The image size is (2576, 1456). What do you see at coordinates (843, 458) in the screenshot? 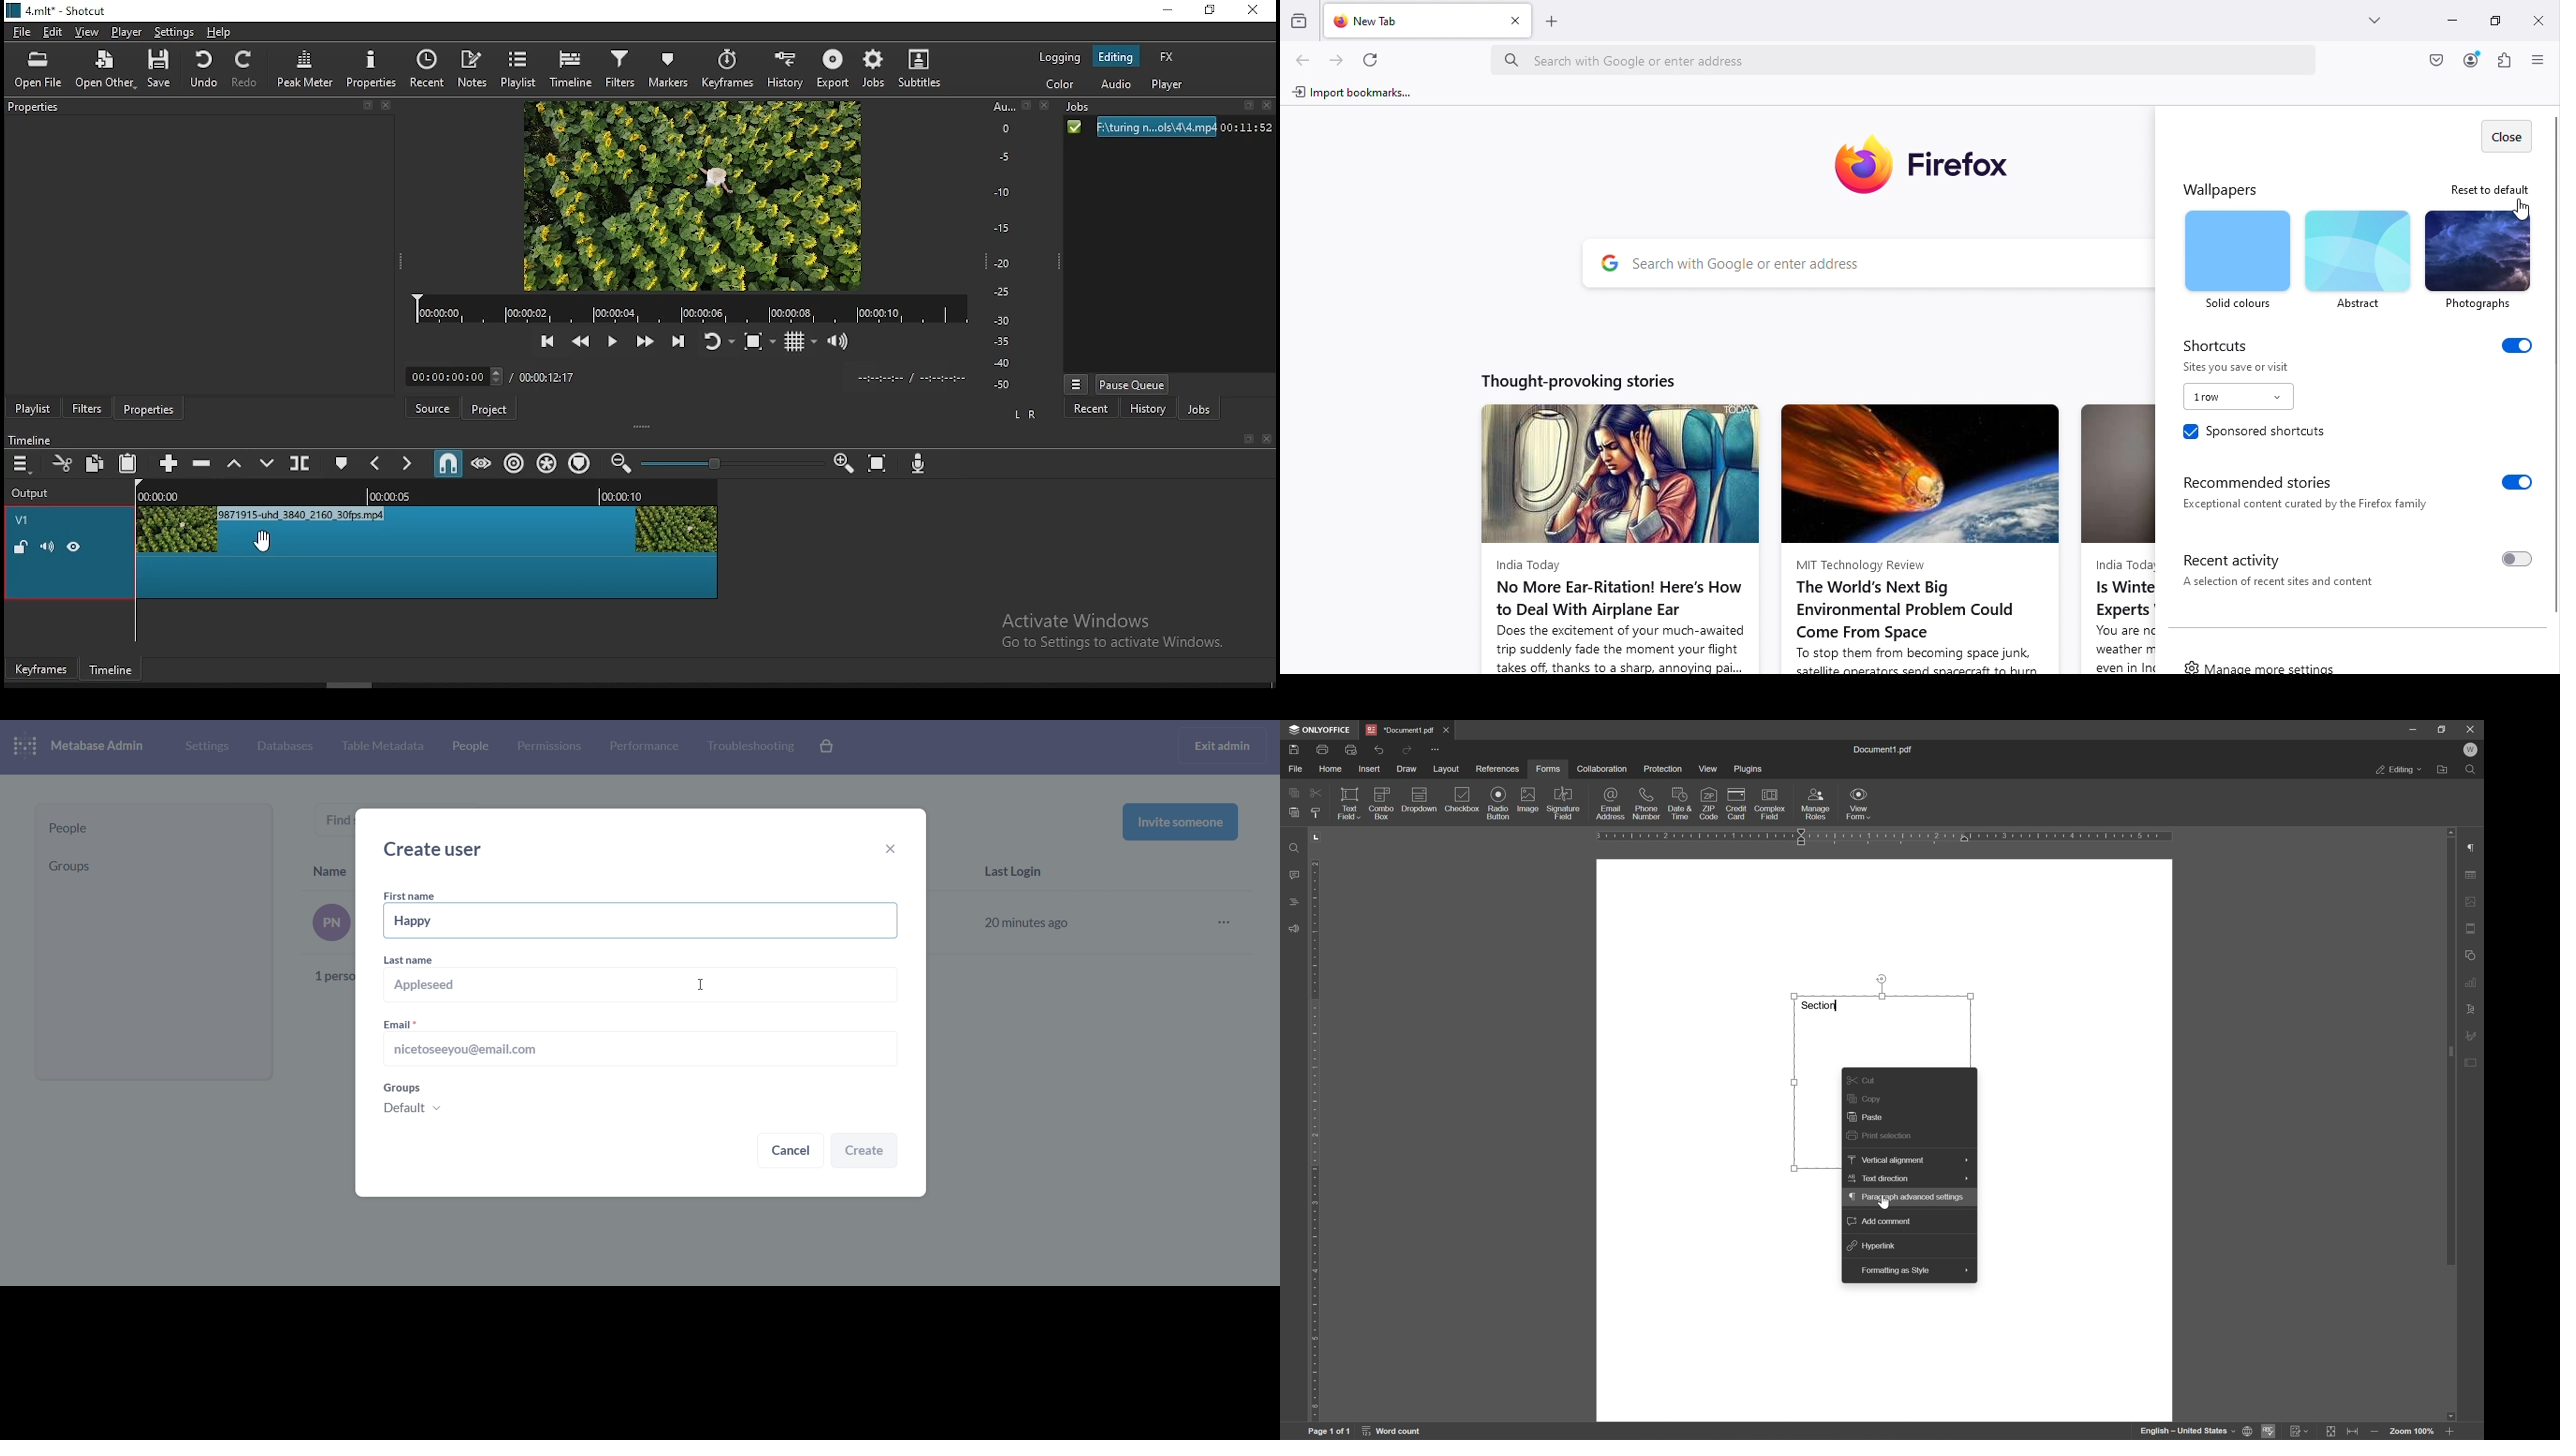
I see `zoom timeline in` at bounding box center [843, 458].